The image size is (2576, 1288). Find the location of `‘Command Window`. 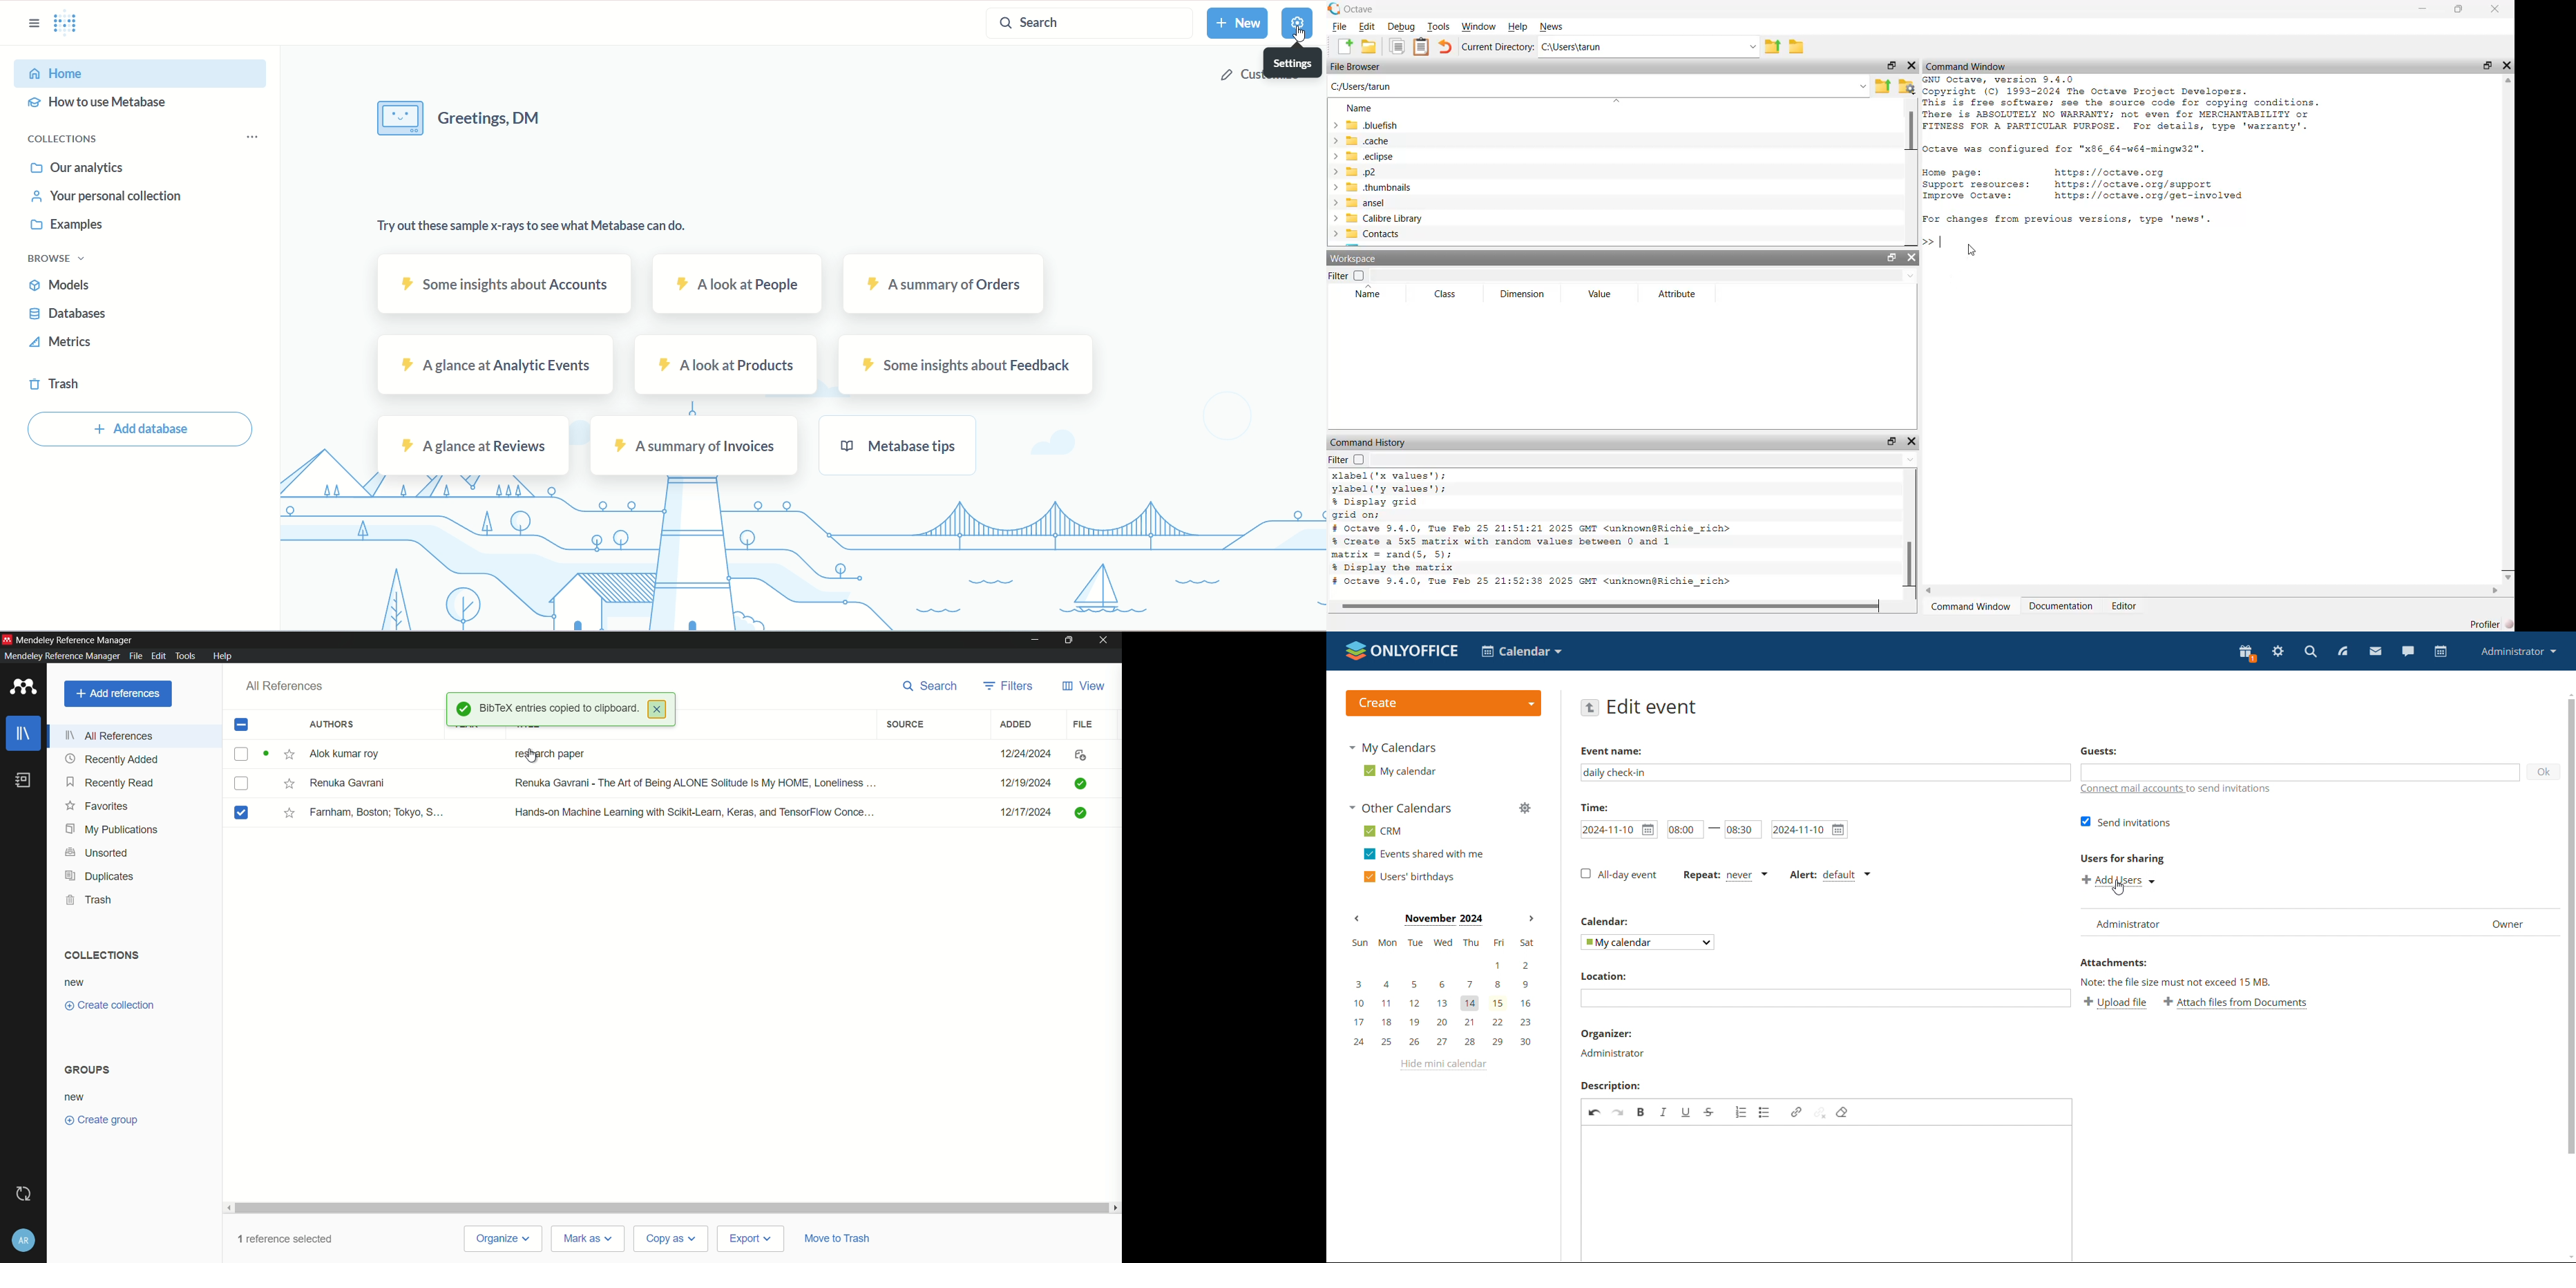

‘Command Window is located at coordinates (1971, 607).